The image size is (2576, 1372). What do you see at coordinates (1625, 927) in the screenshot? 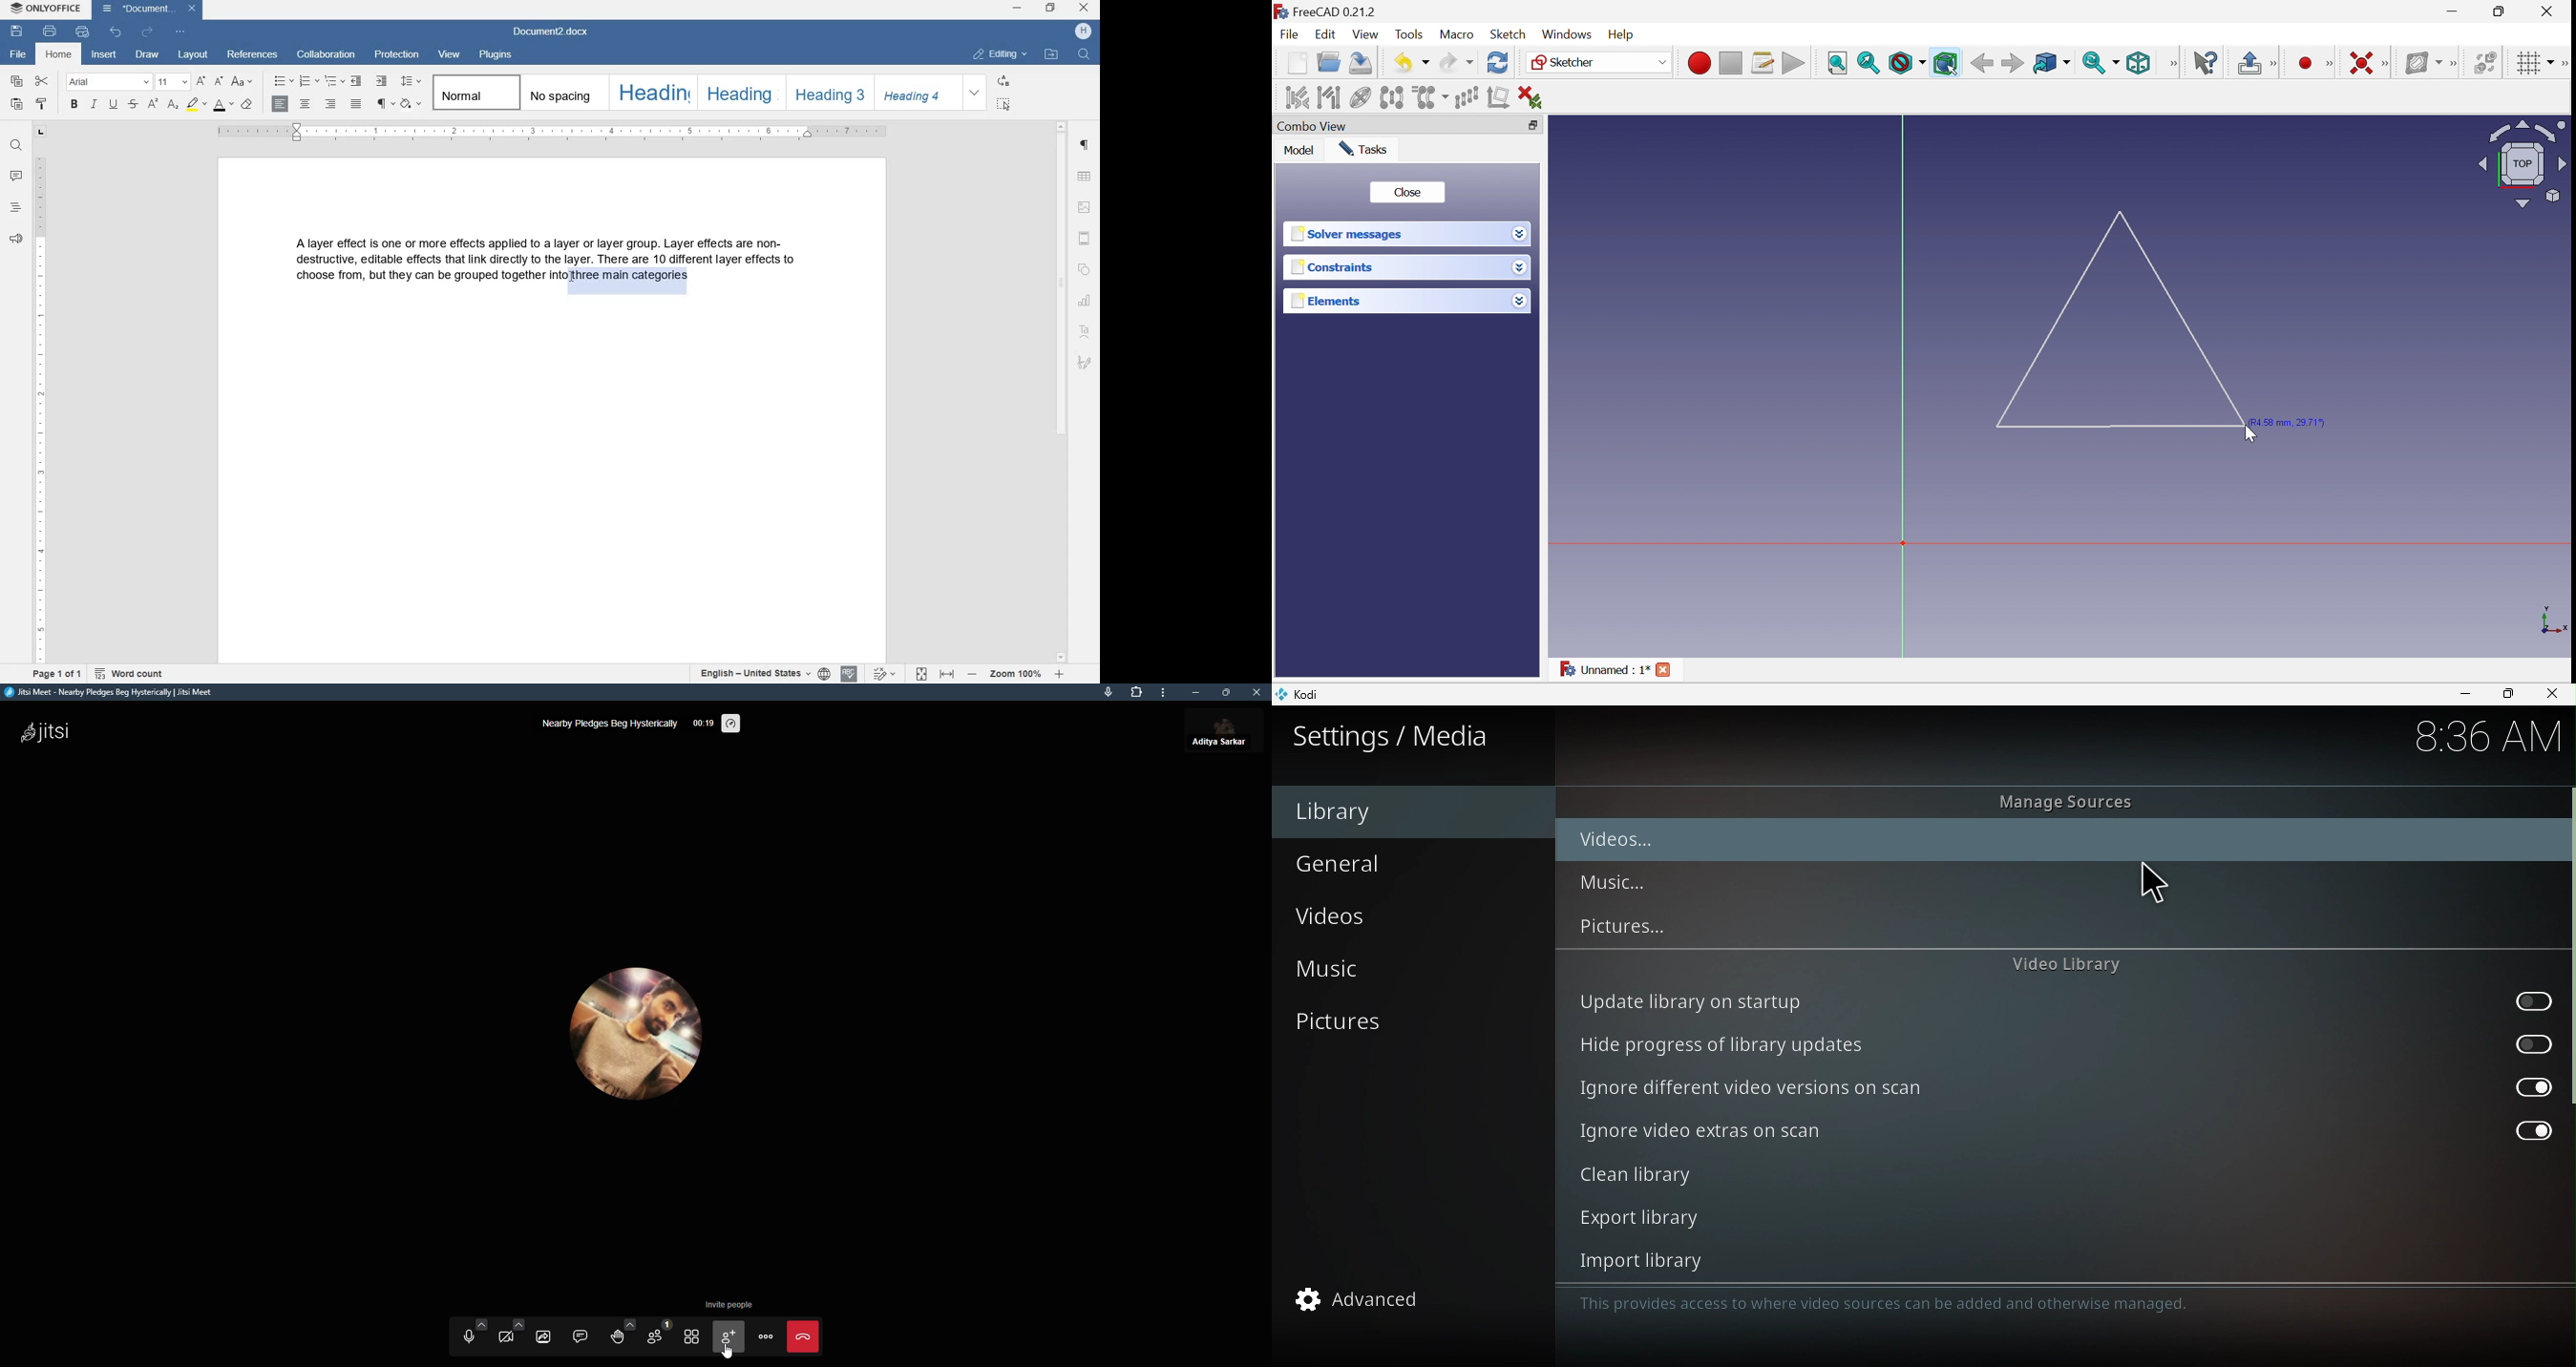
I see `Pictures` at bounding box center [1625, 927].